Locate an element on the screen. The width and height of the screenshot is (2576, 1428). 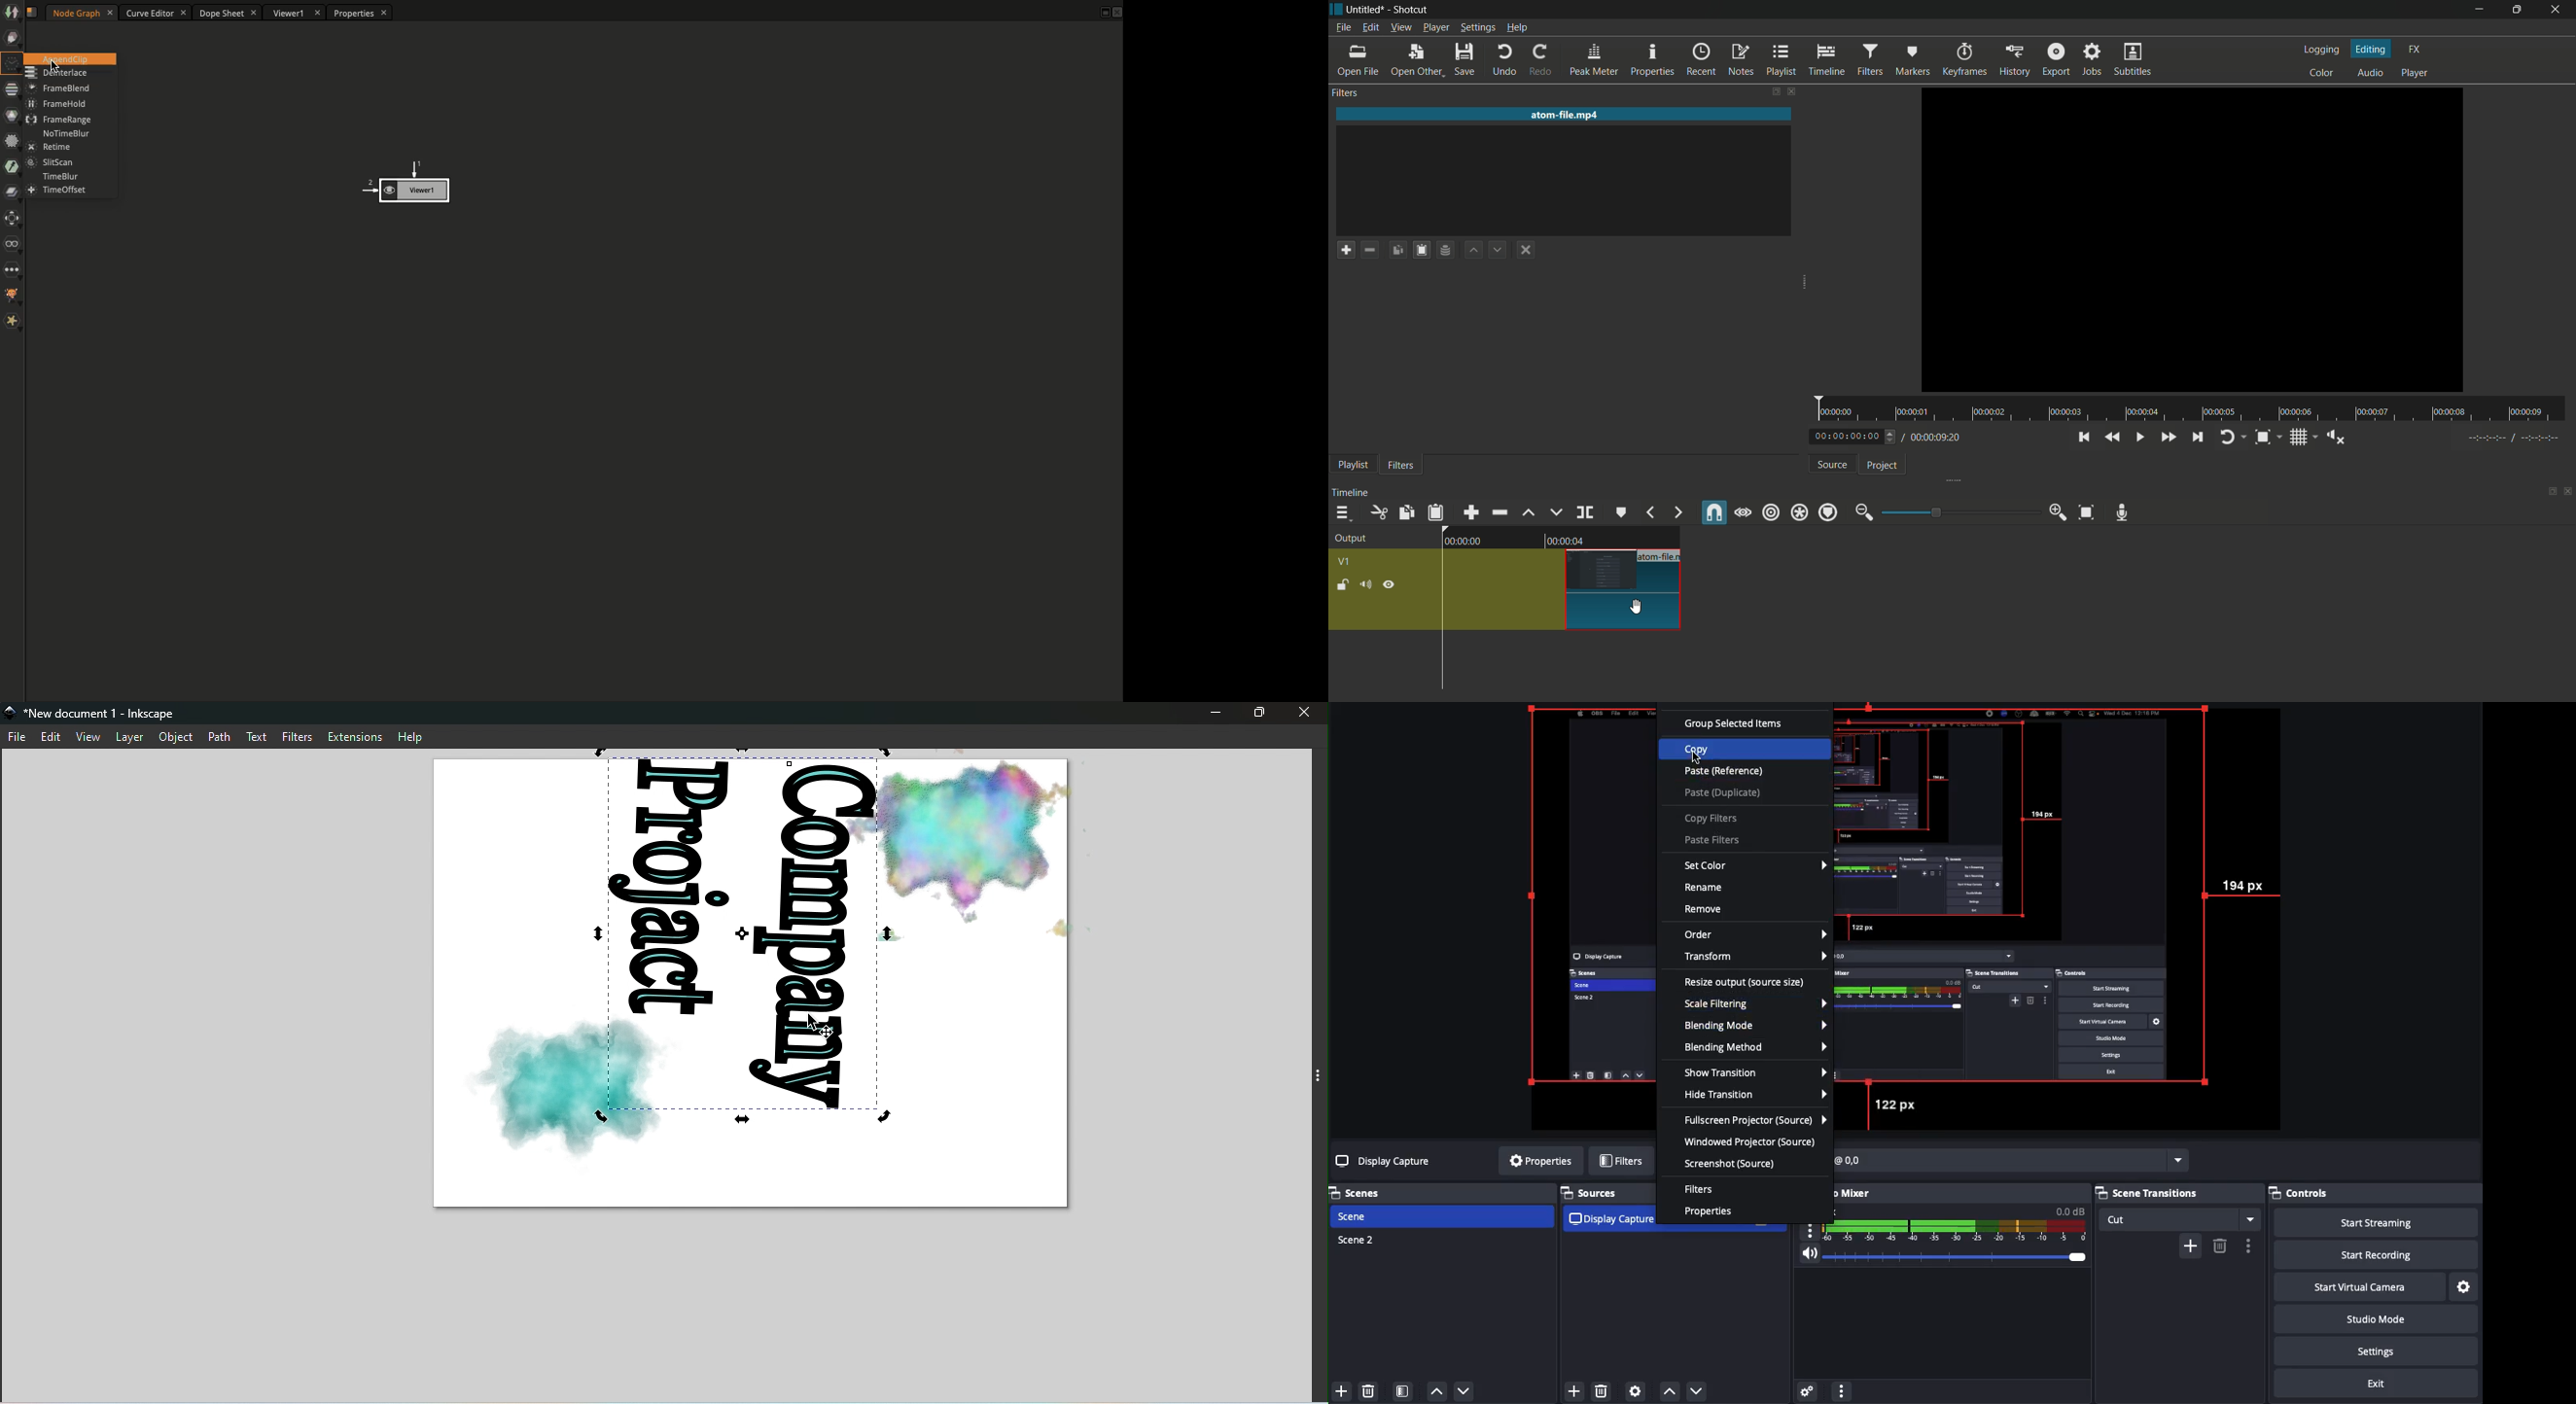
ripple delete is located at coordinates (1499, 511).